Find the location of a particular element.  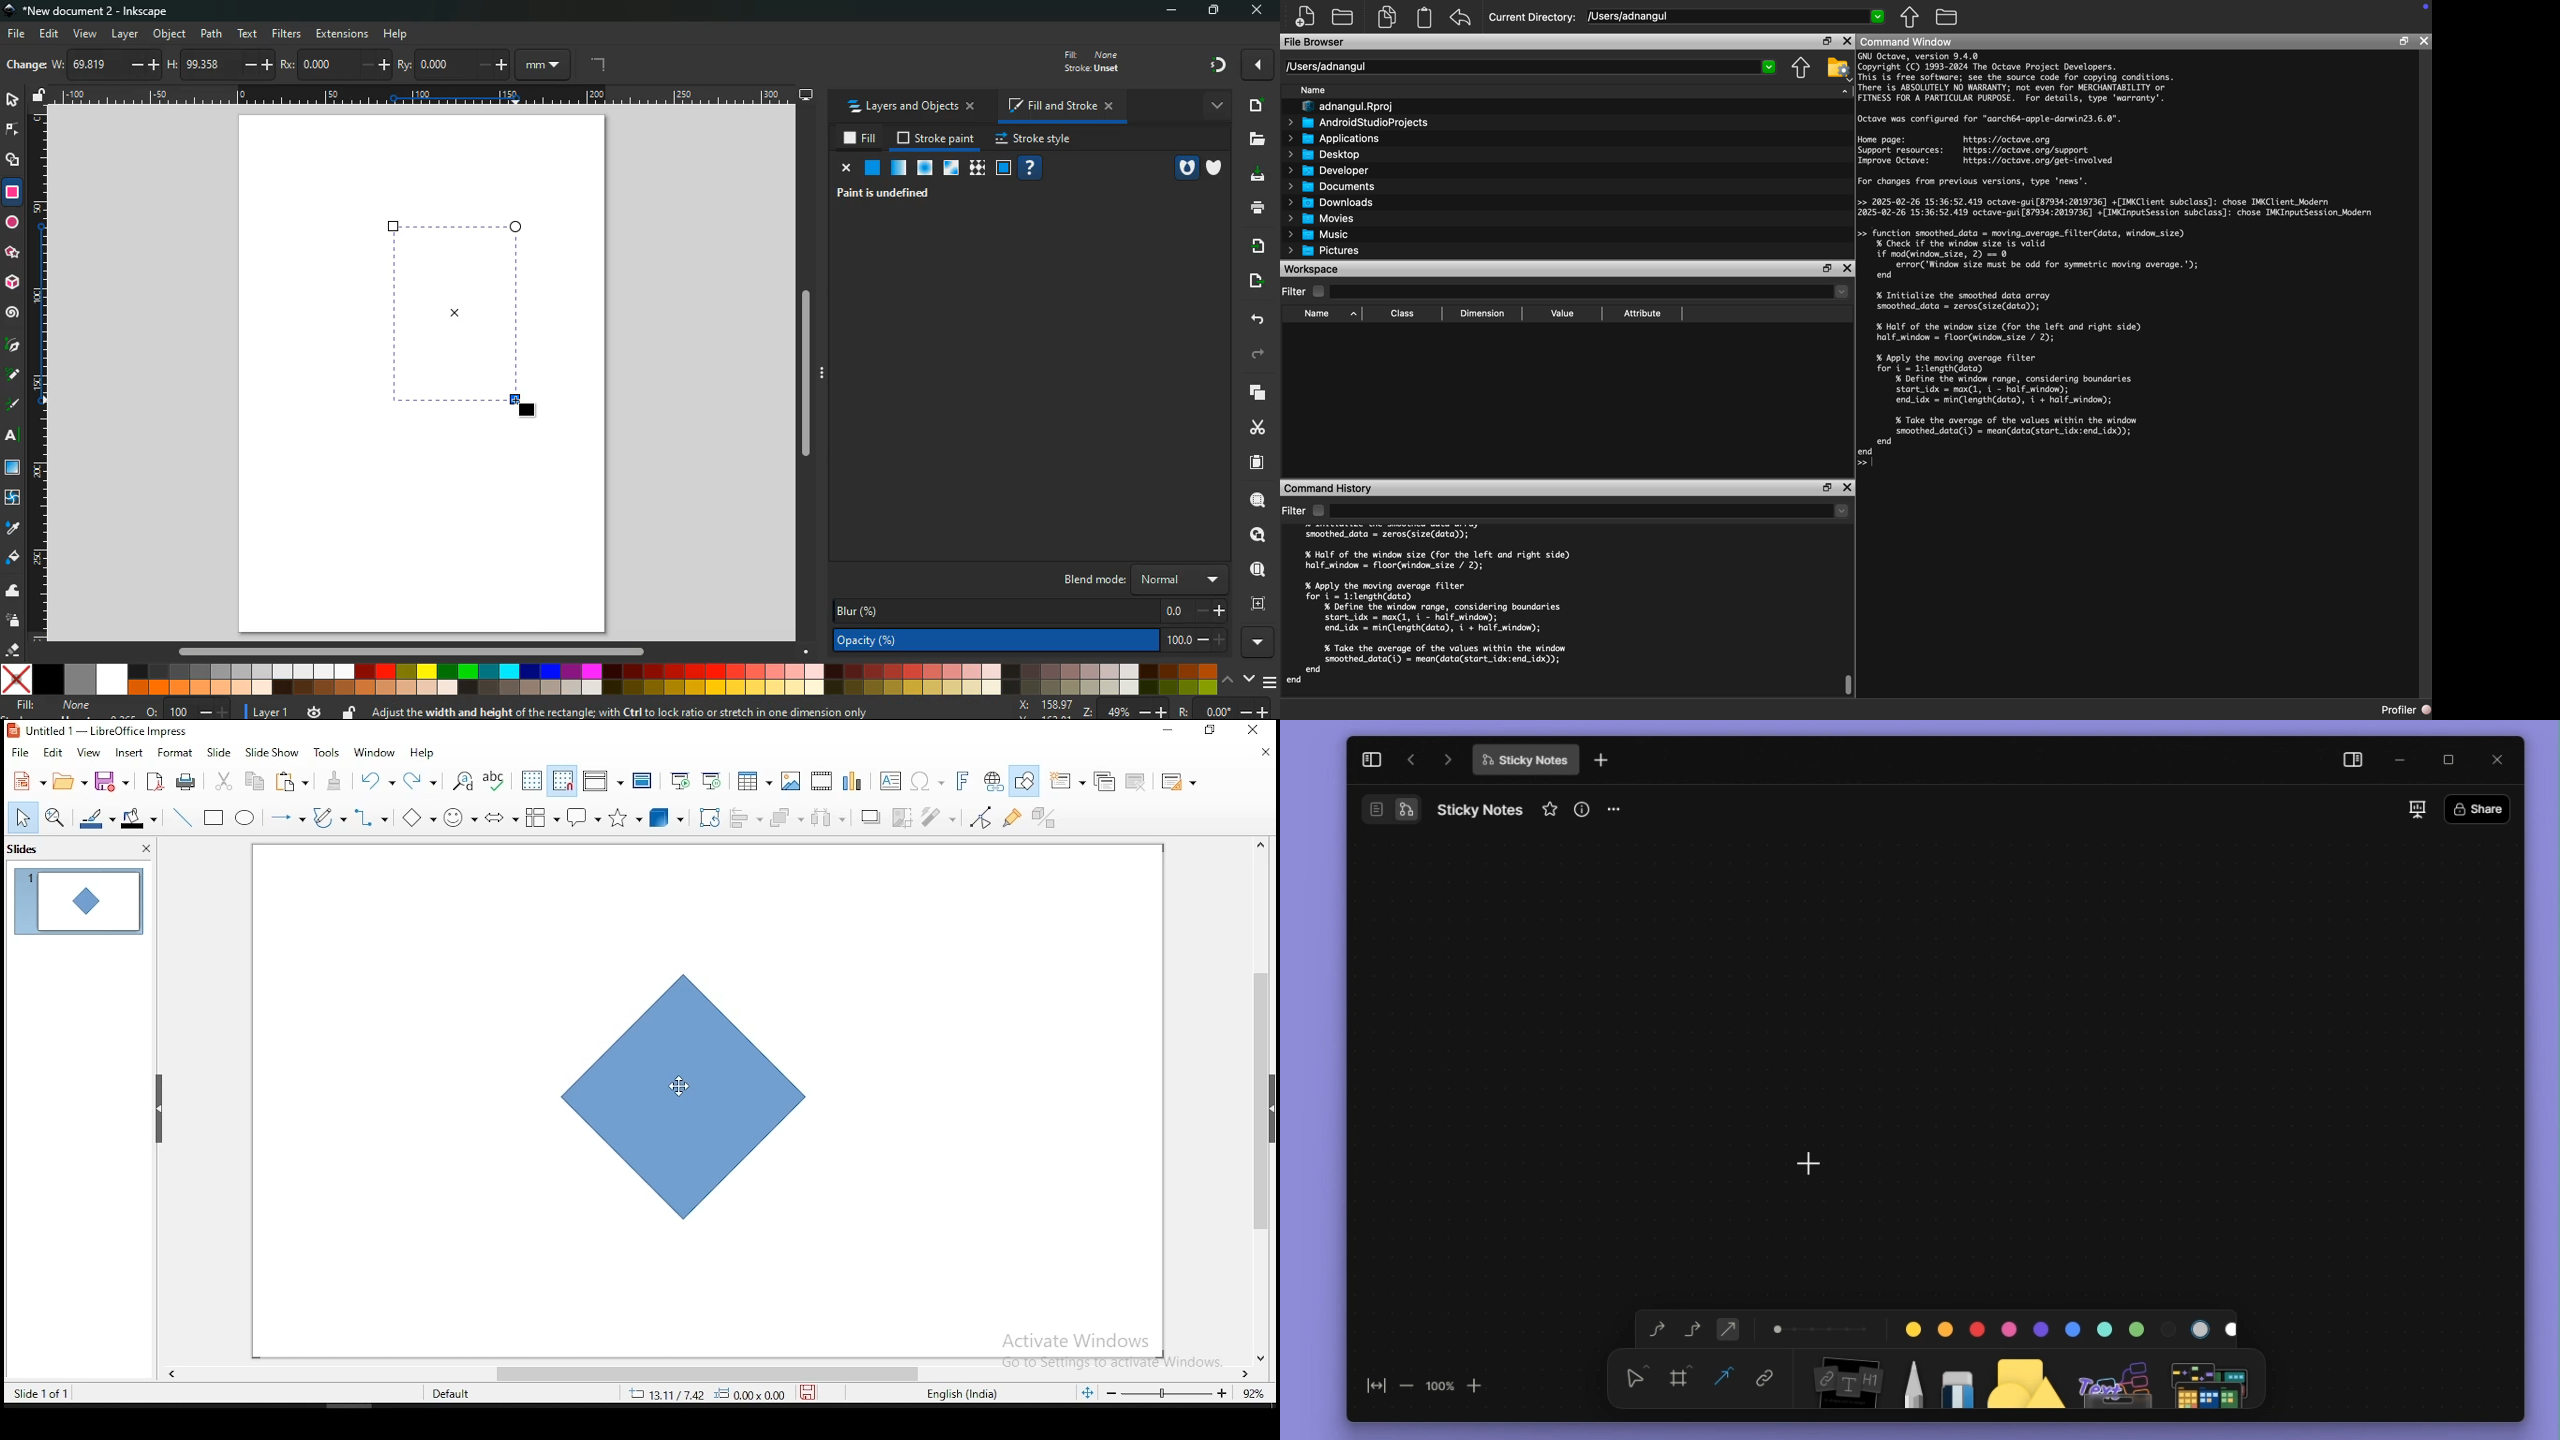

highlight is located at coordinates (12, 377).